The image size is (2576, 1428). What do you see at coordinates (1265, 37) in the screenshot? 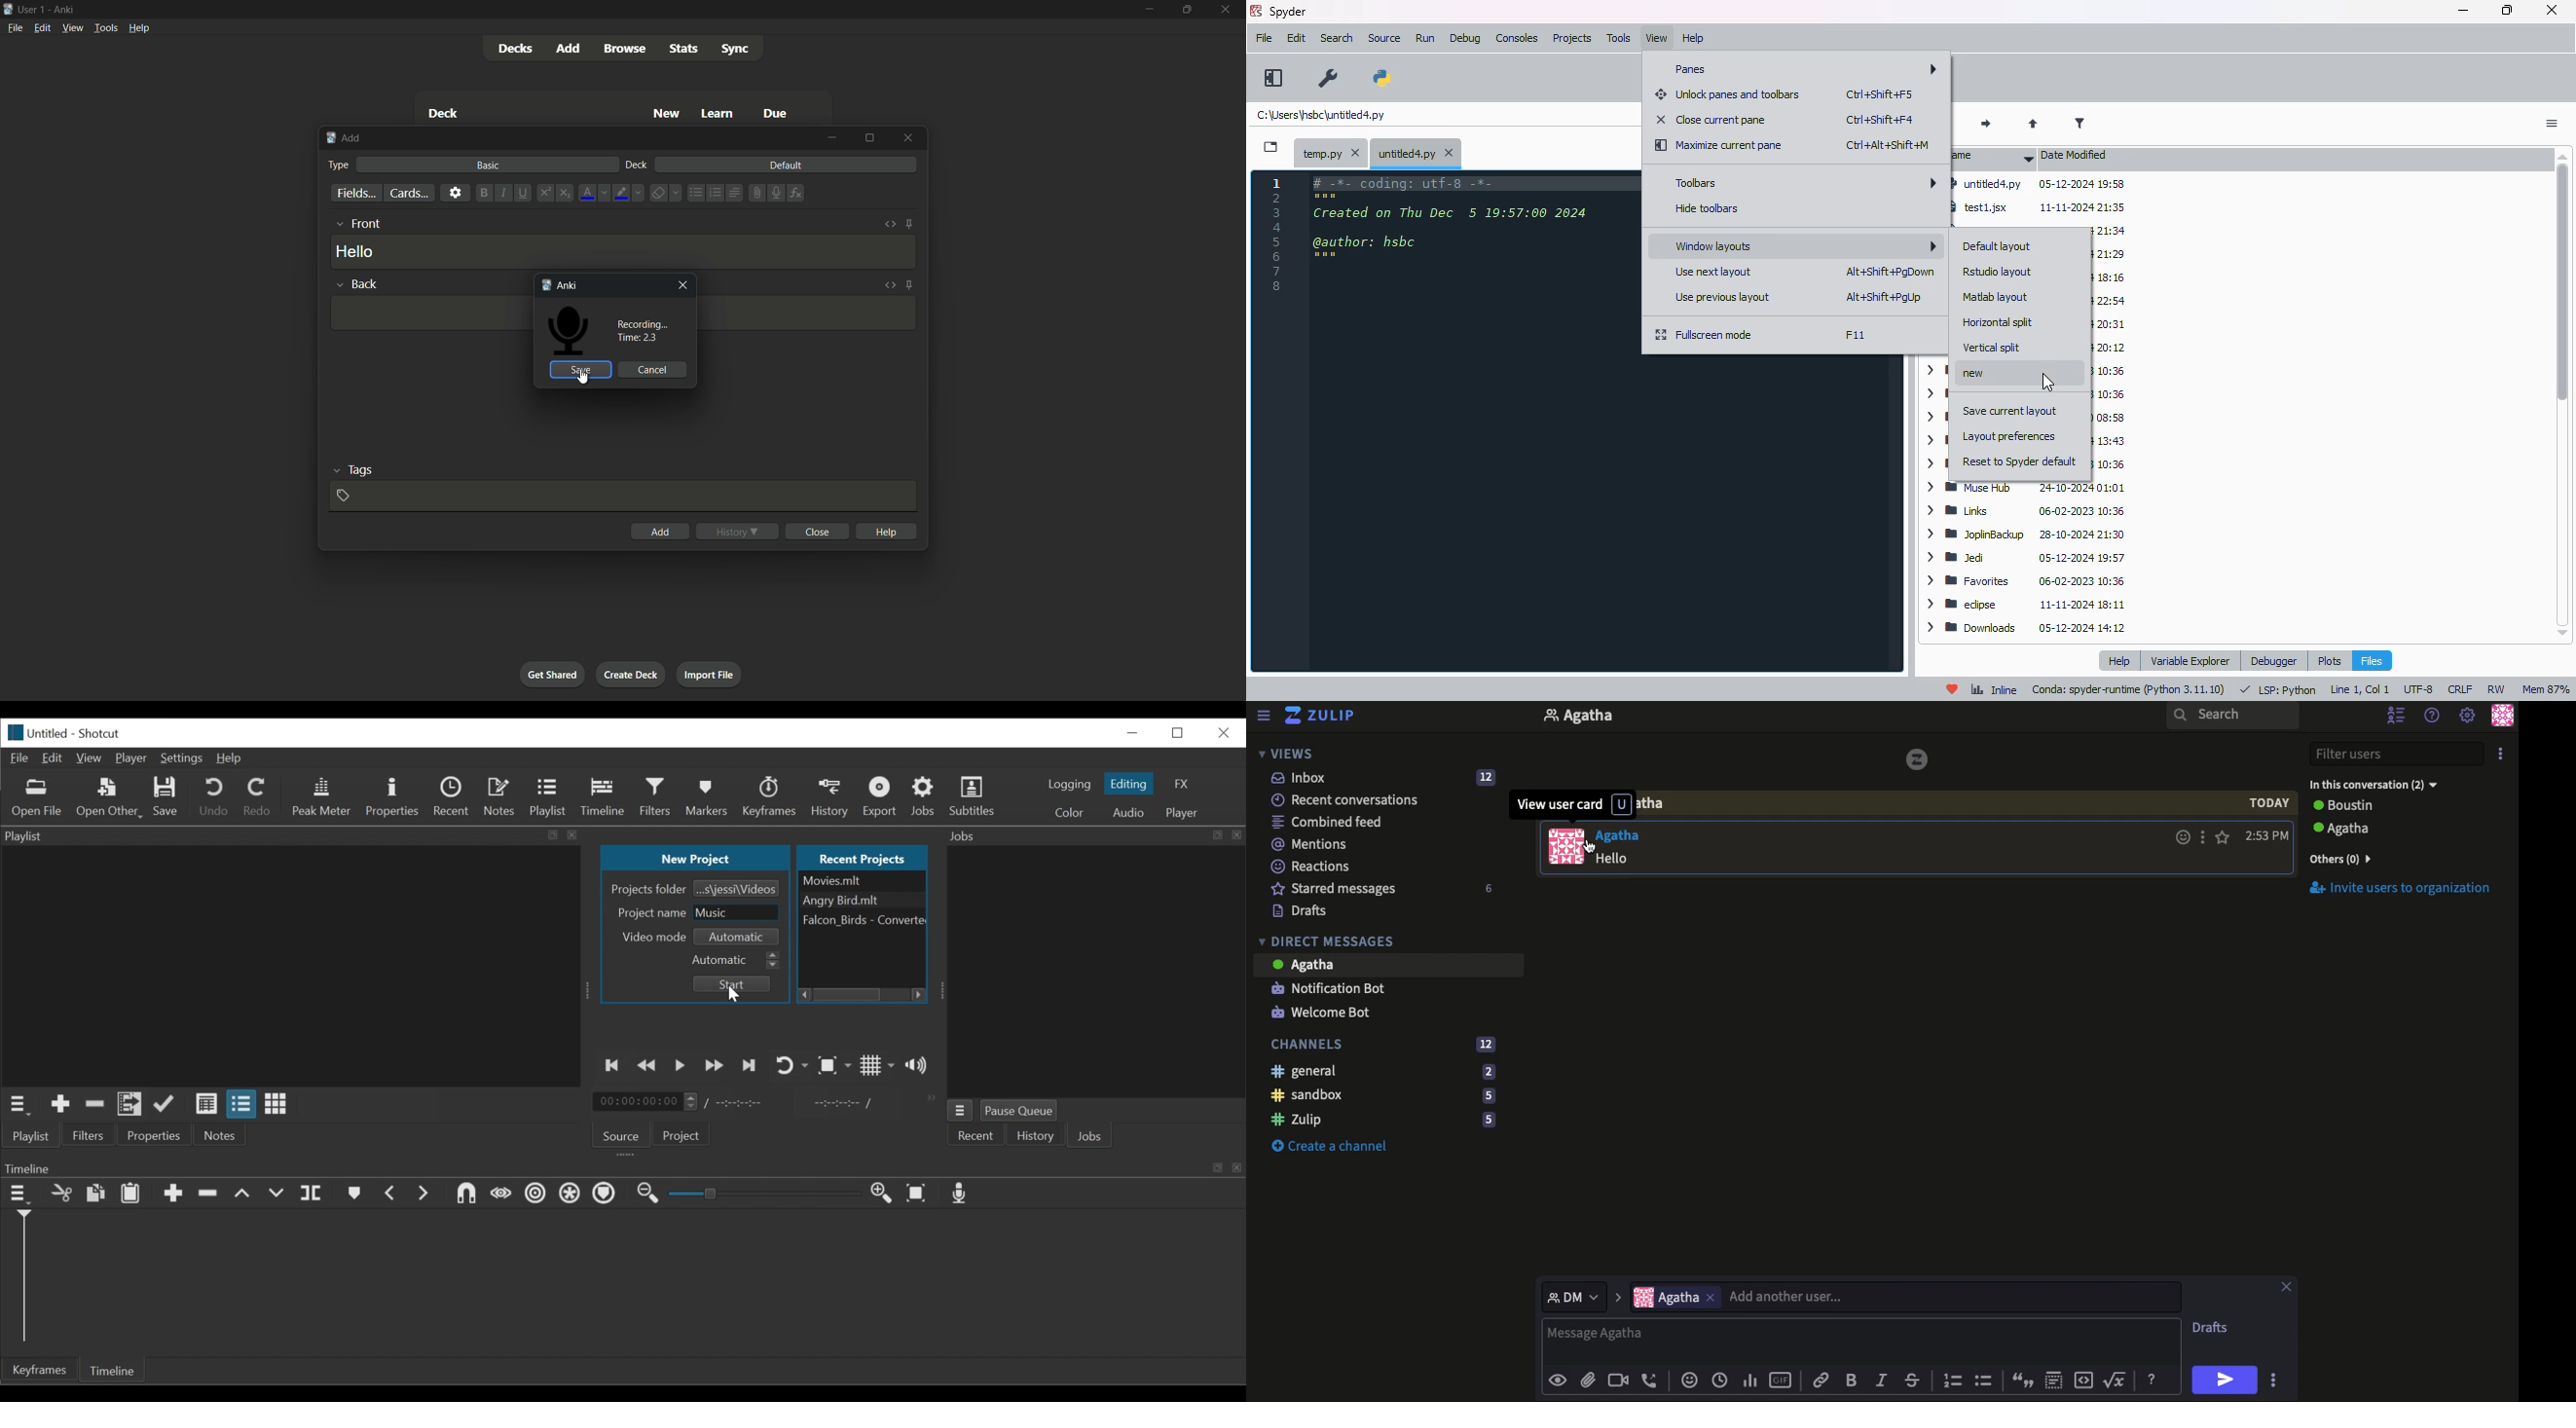
I see `file` at bounding box center [1265, 37].